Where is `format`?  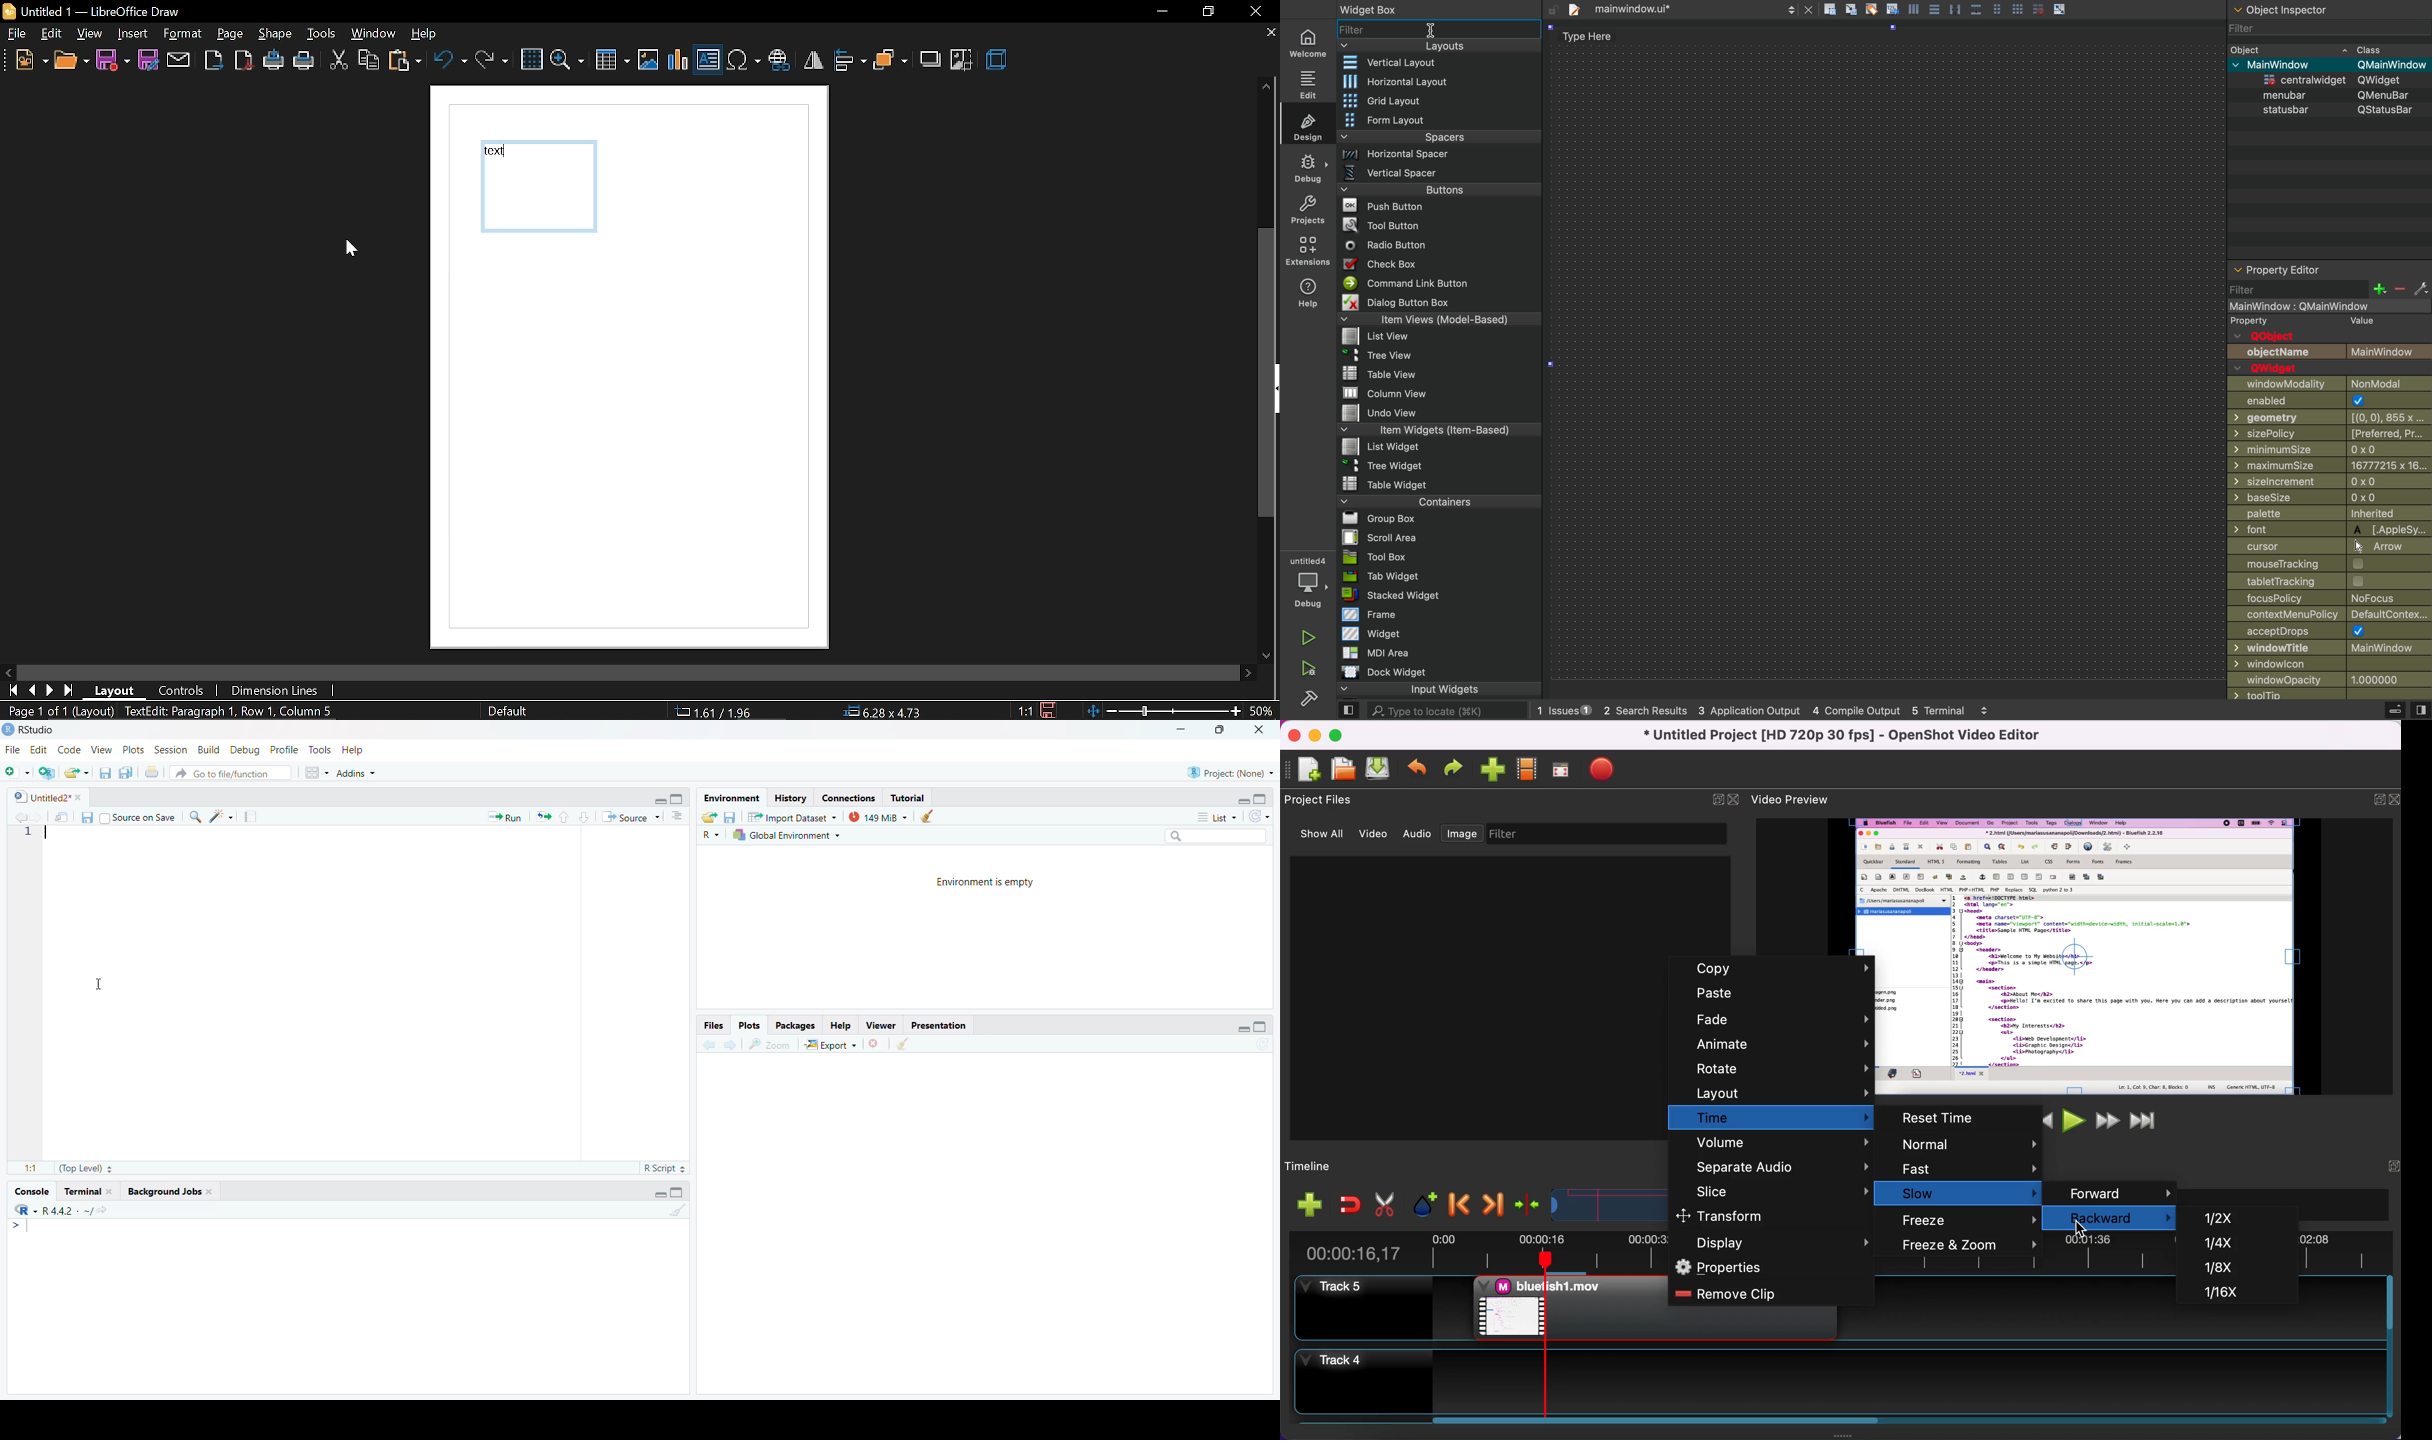
format is located at coordinates (182, 33).